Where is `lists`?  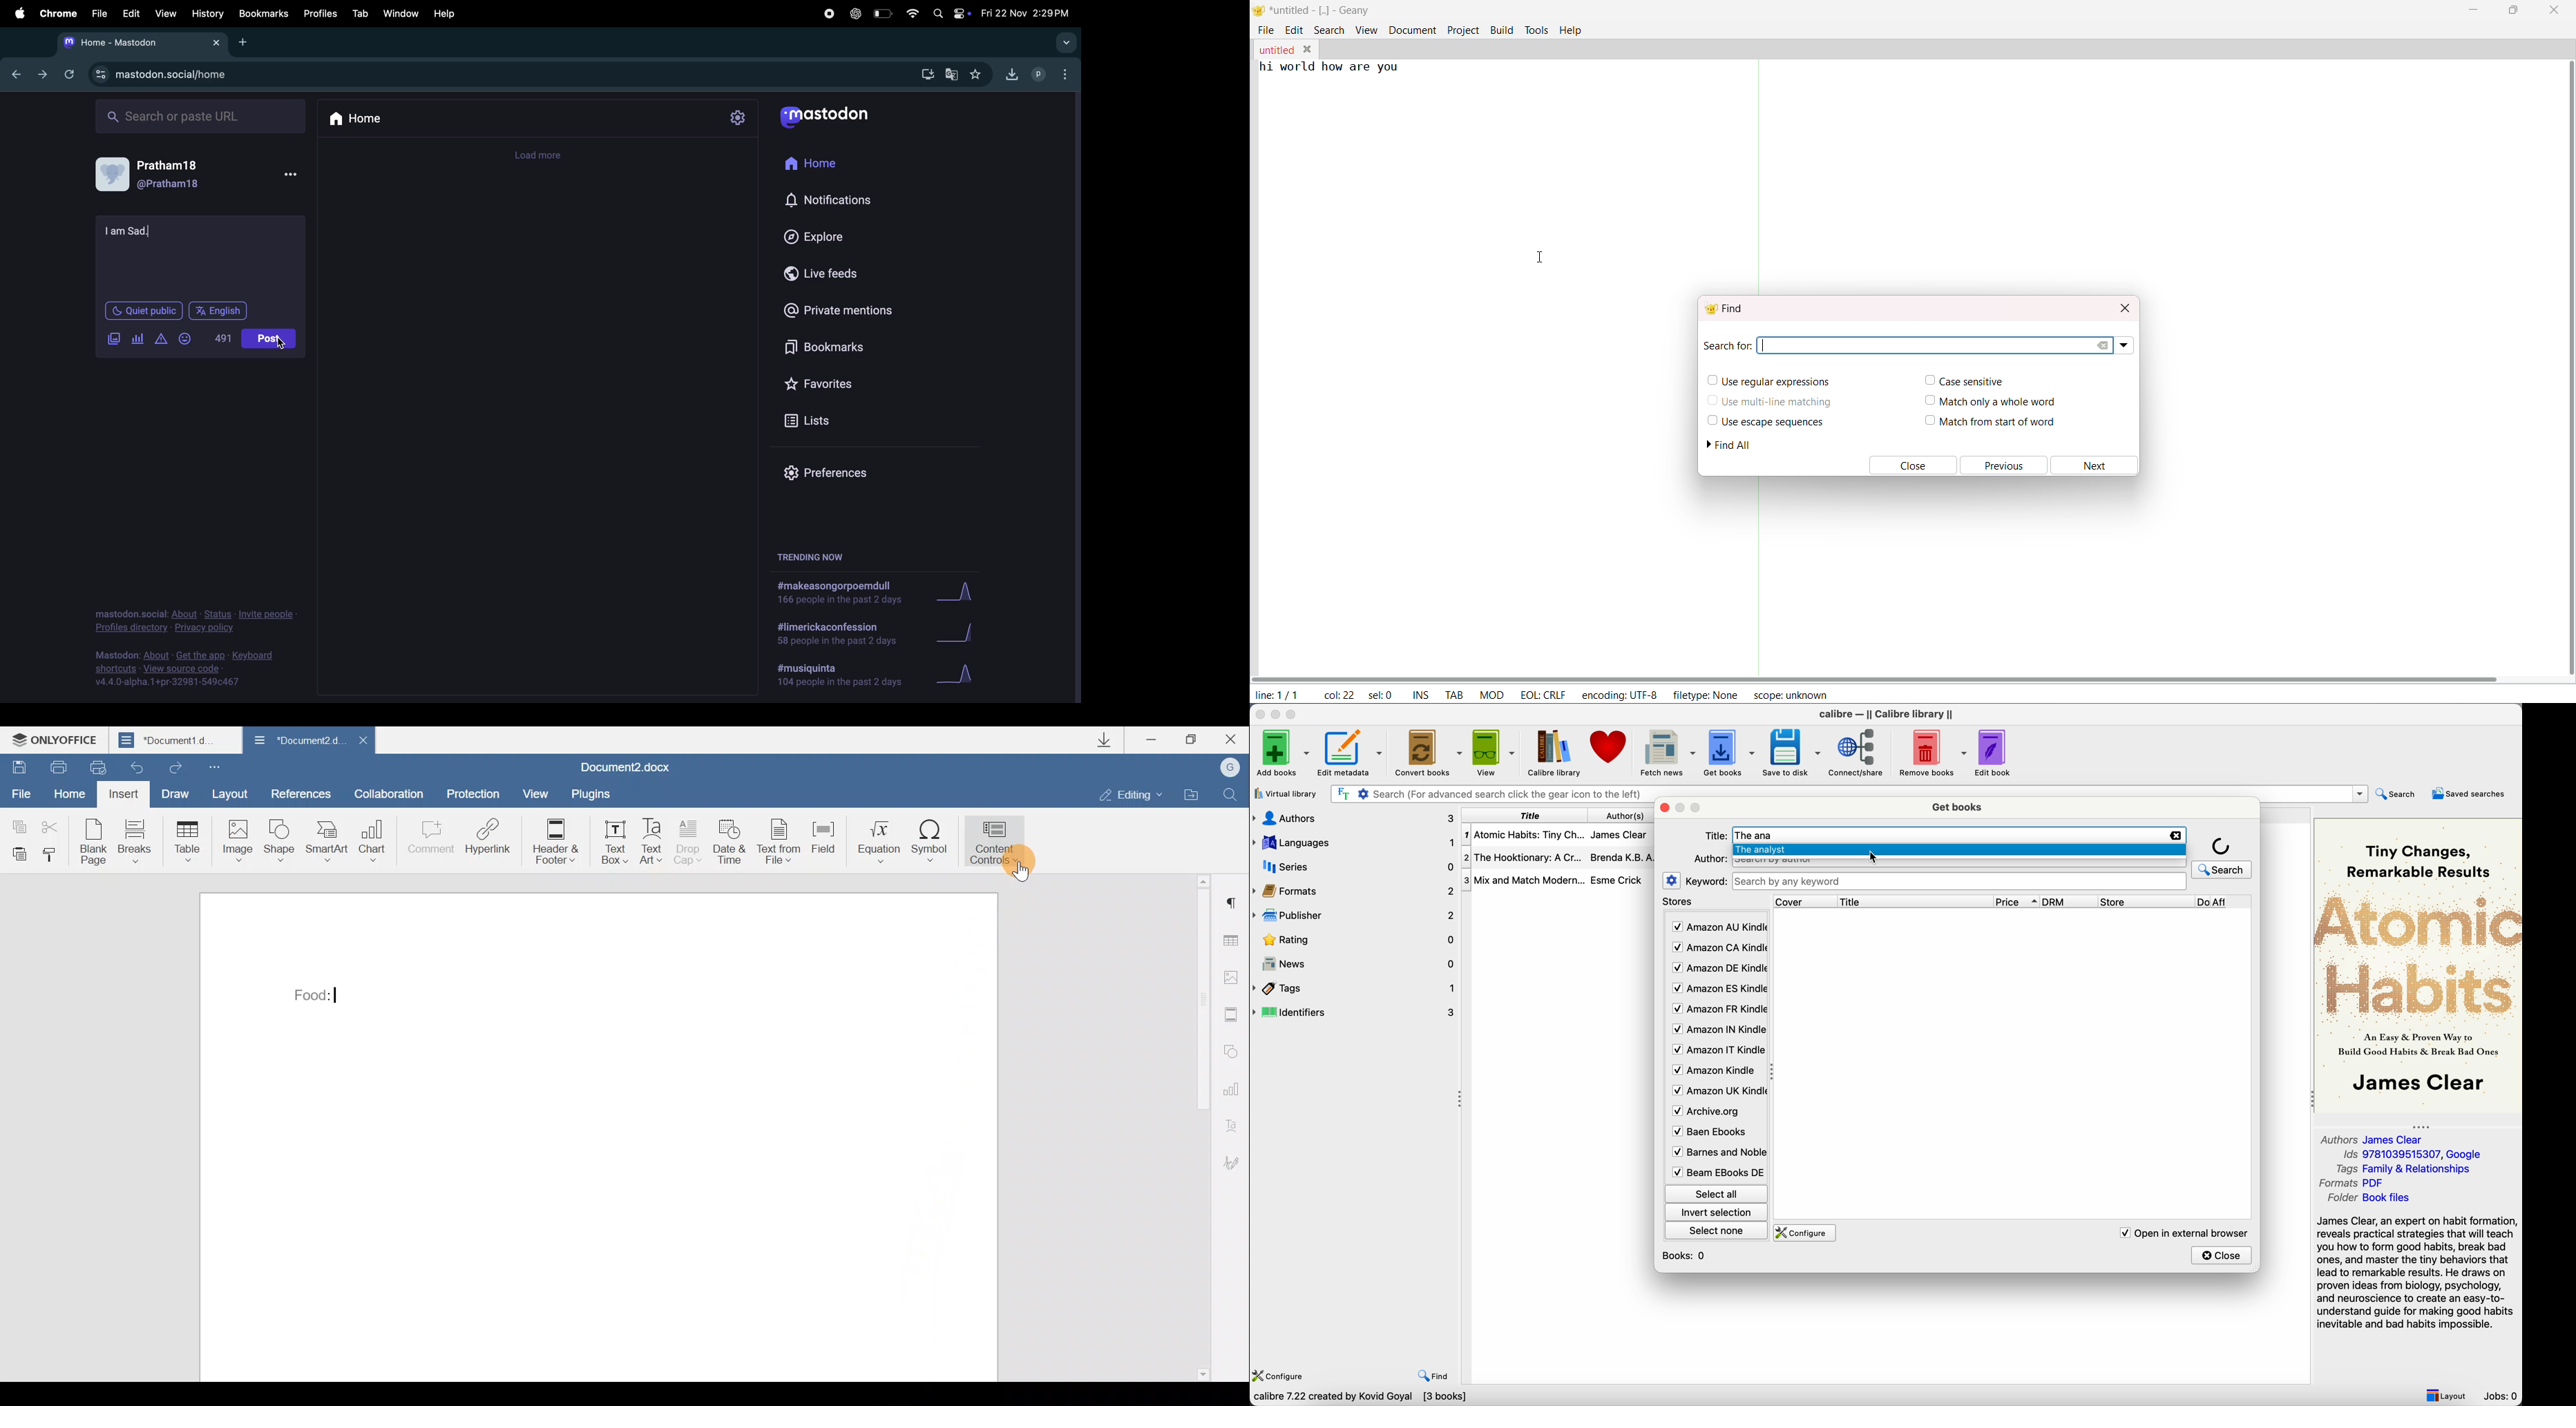 lists is located at coordinates (846, 419).